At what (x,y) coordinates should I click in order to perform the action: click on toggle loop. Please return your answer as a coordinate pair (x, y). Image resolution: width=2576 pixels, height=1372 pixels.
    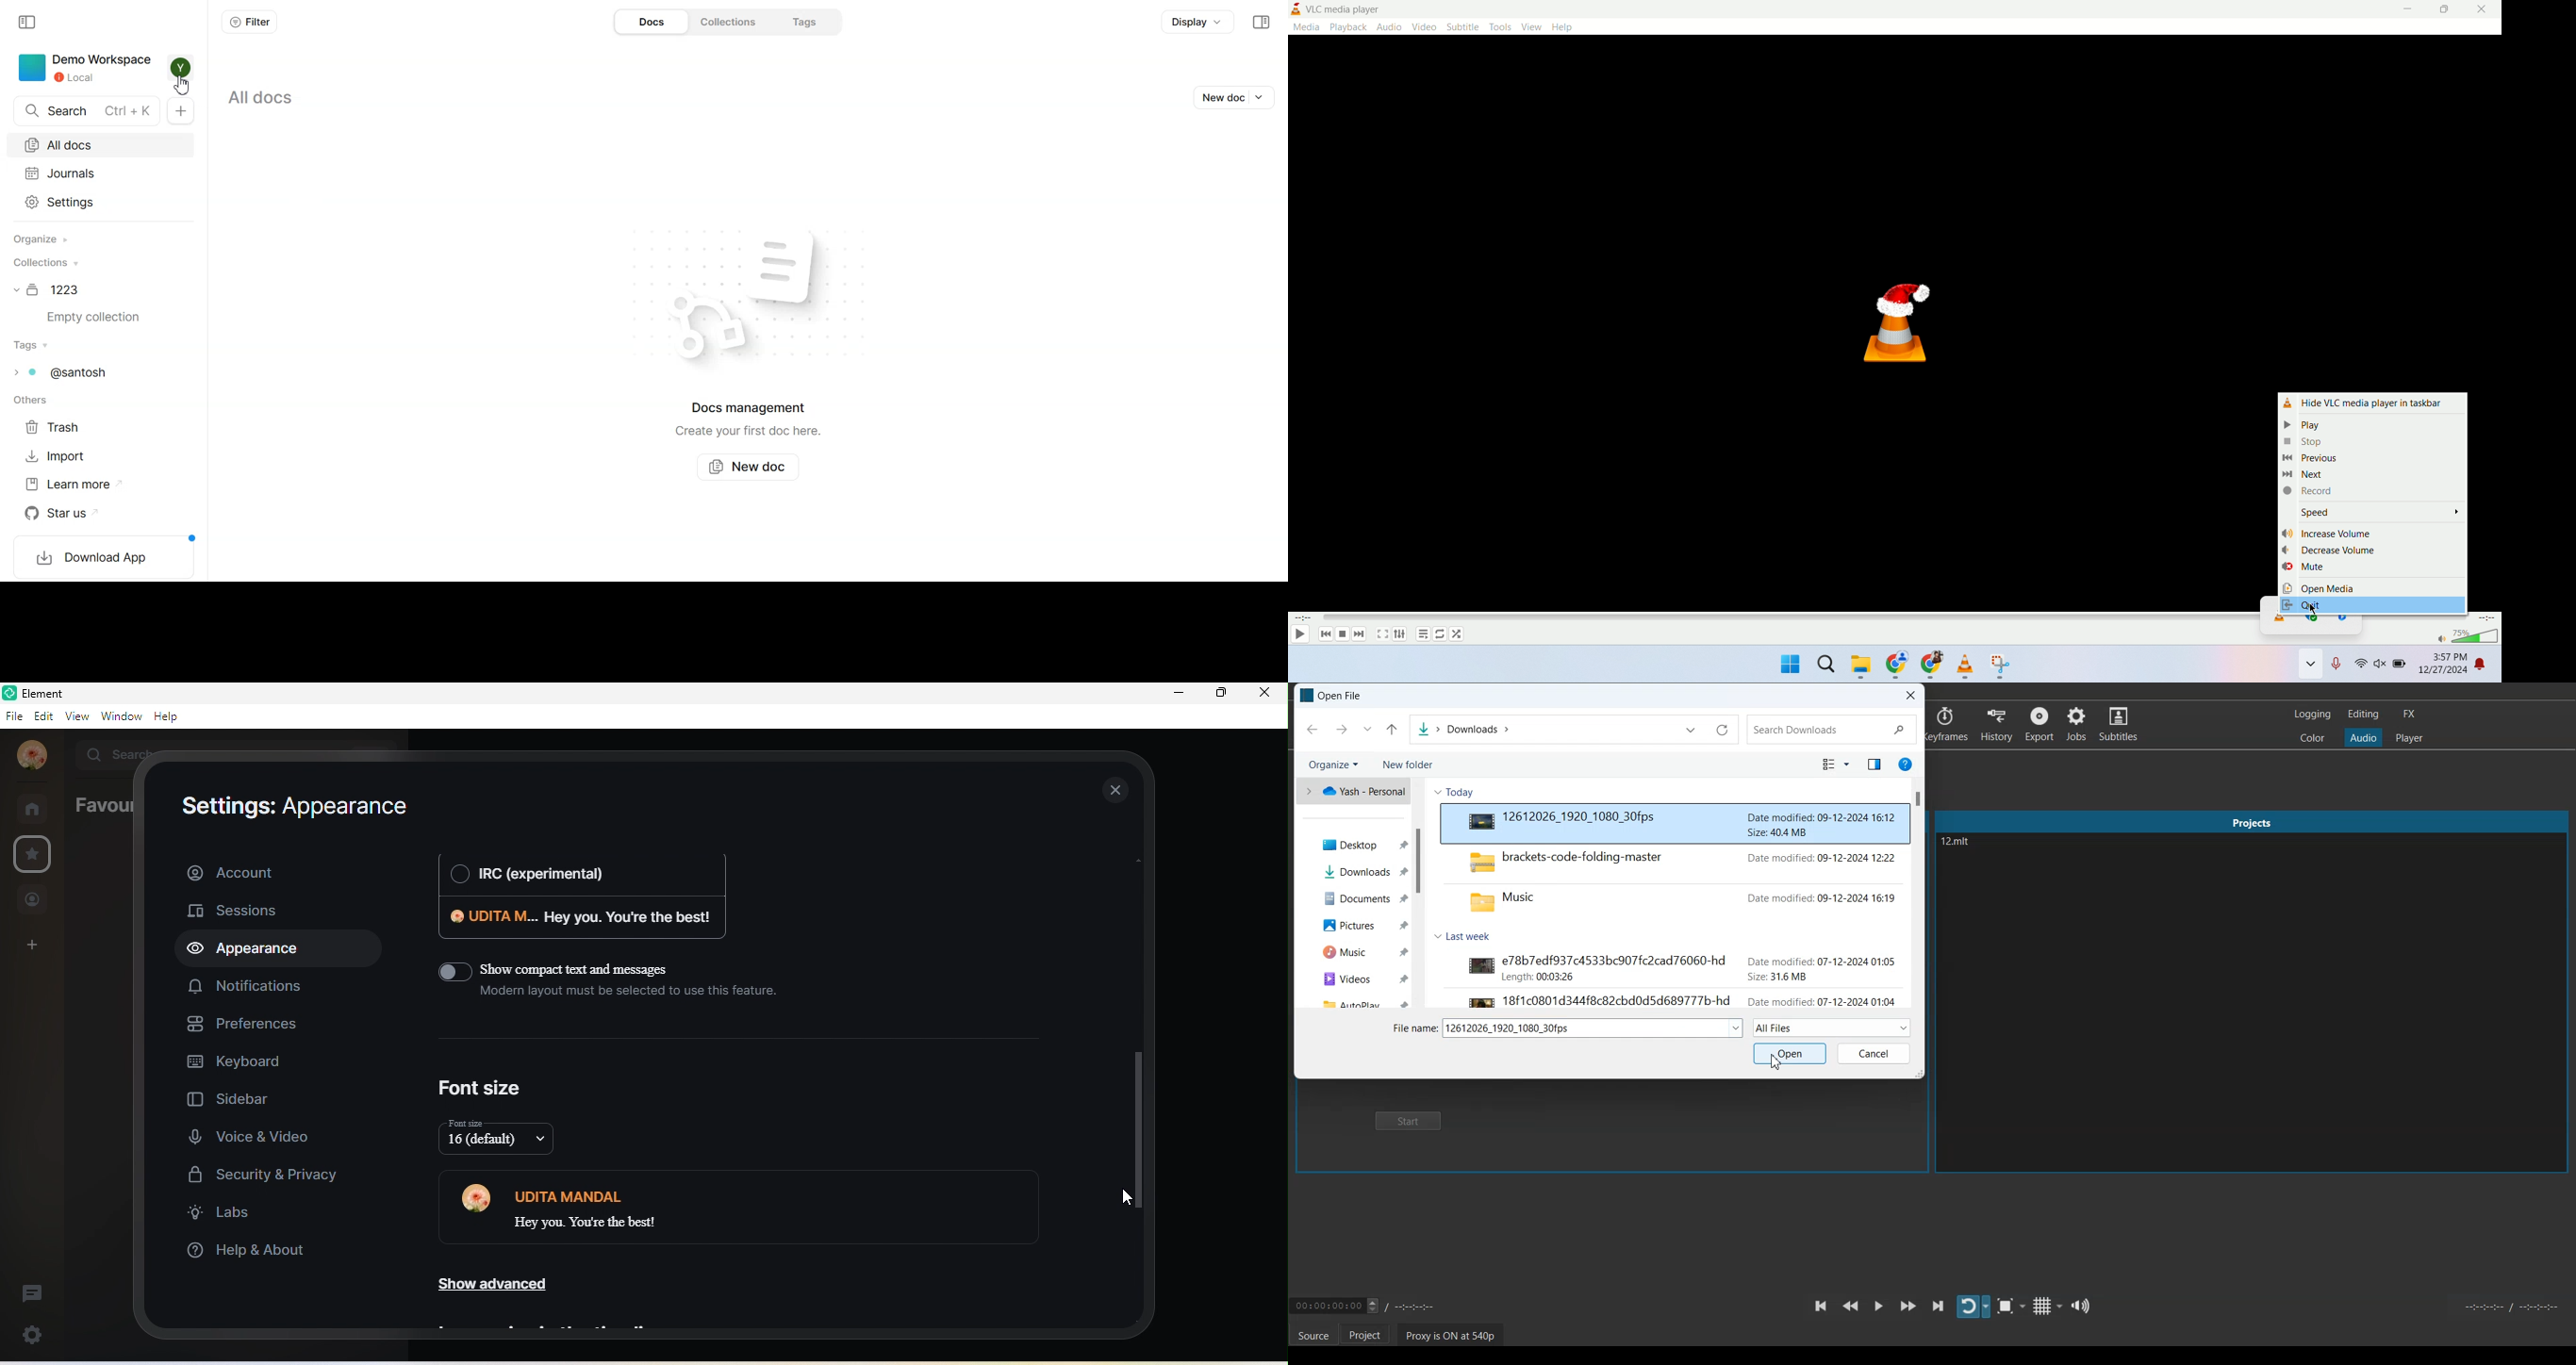
    Looking at the image, I should click on (1440, 634).